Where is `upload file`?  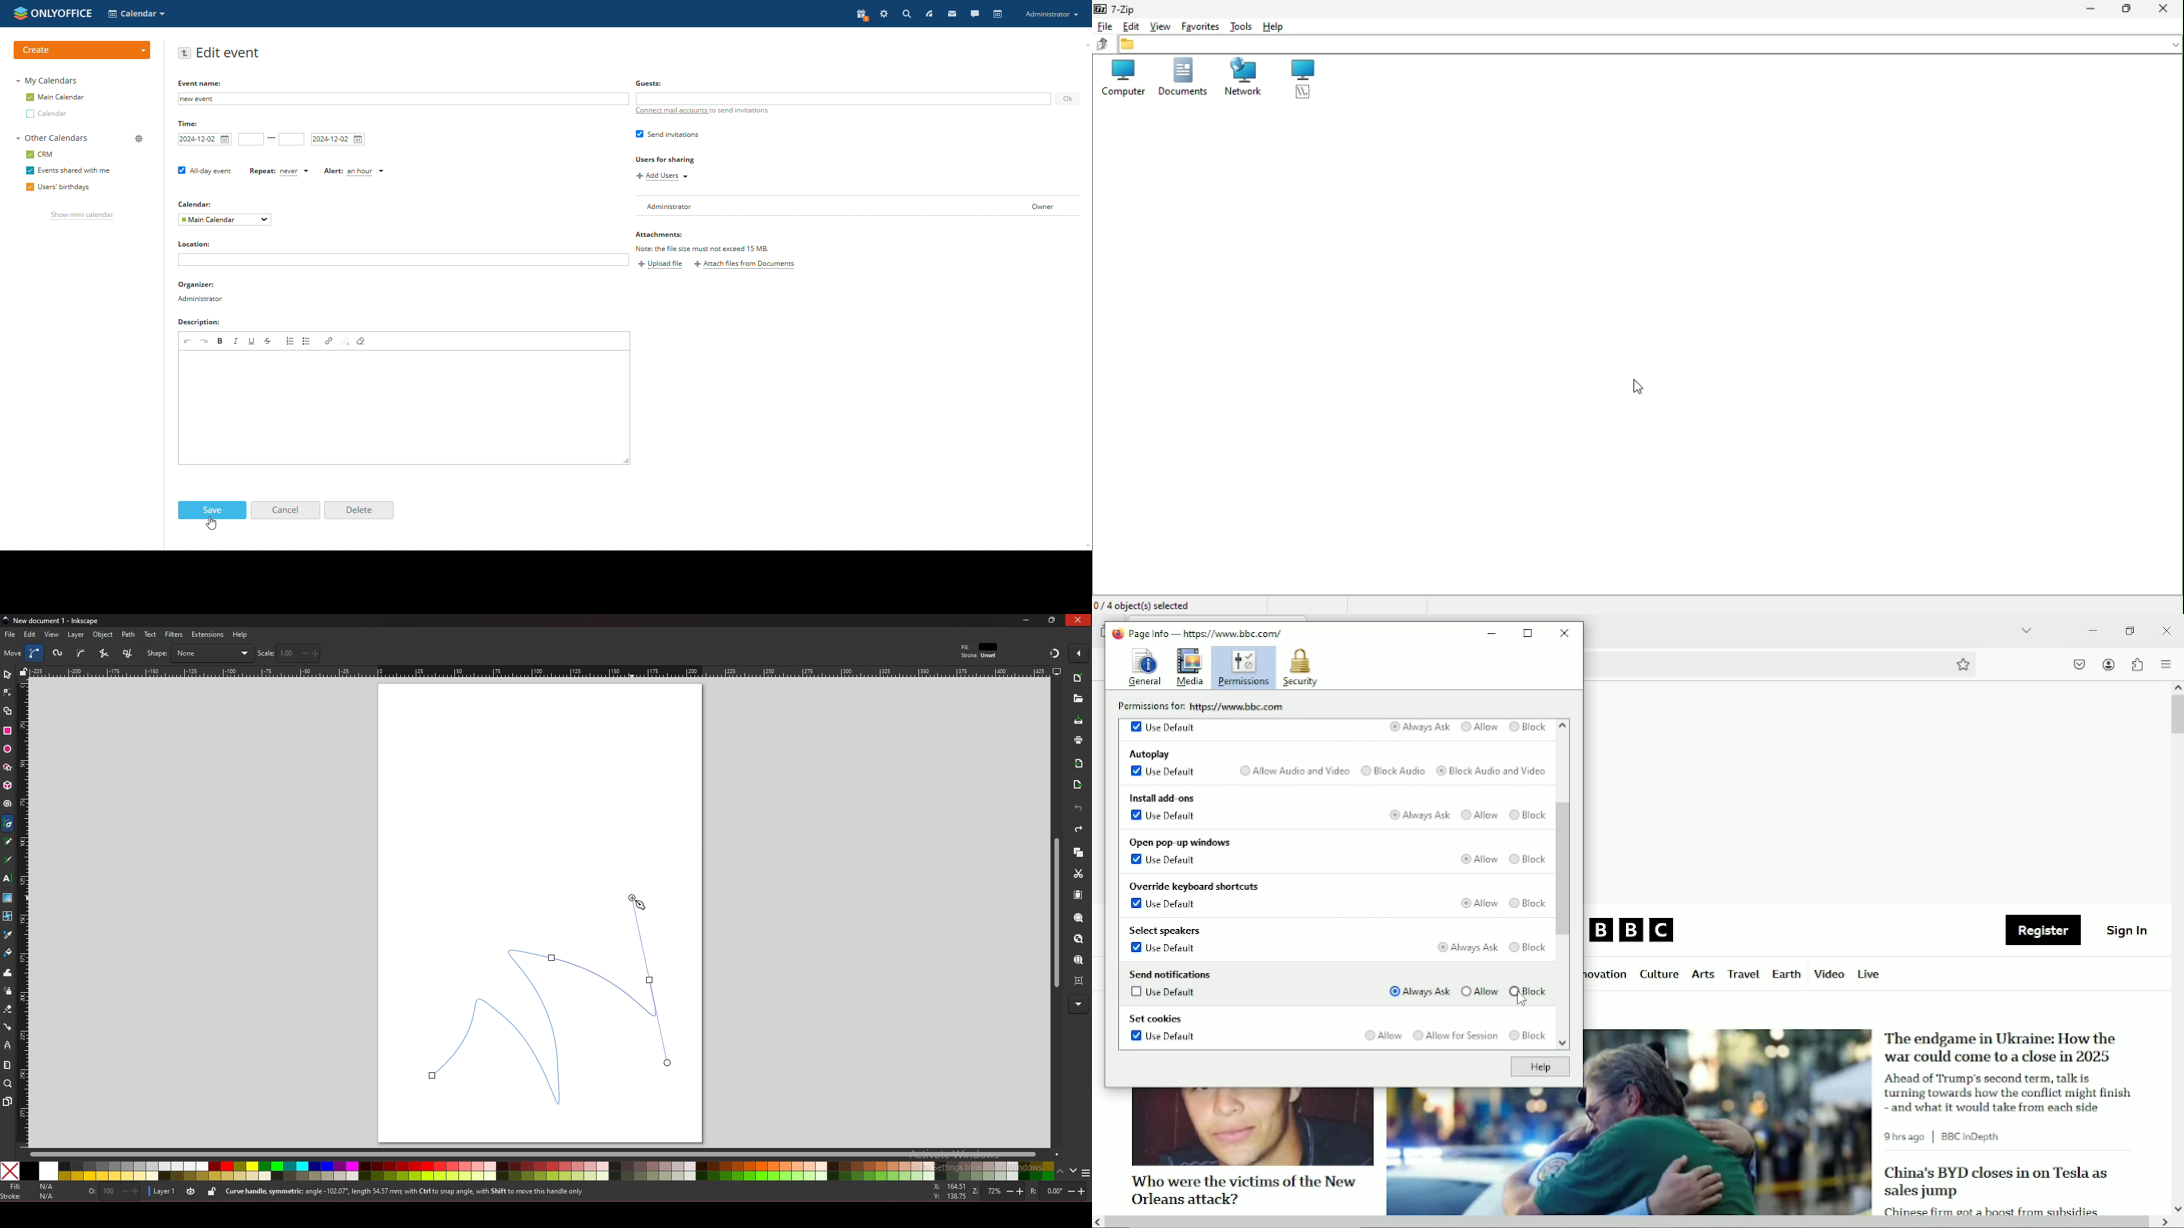 upload file is located at coordinates (661, 266).